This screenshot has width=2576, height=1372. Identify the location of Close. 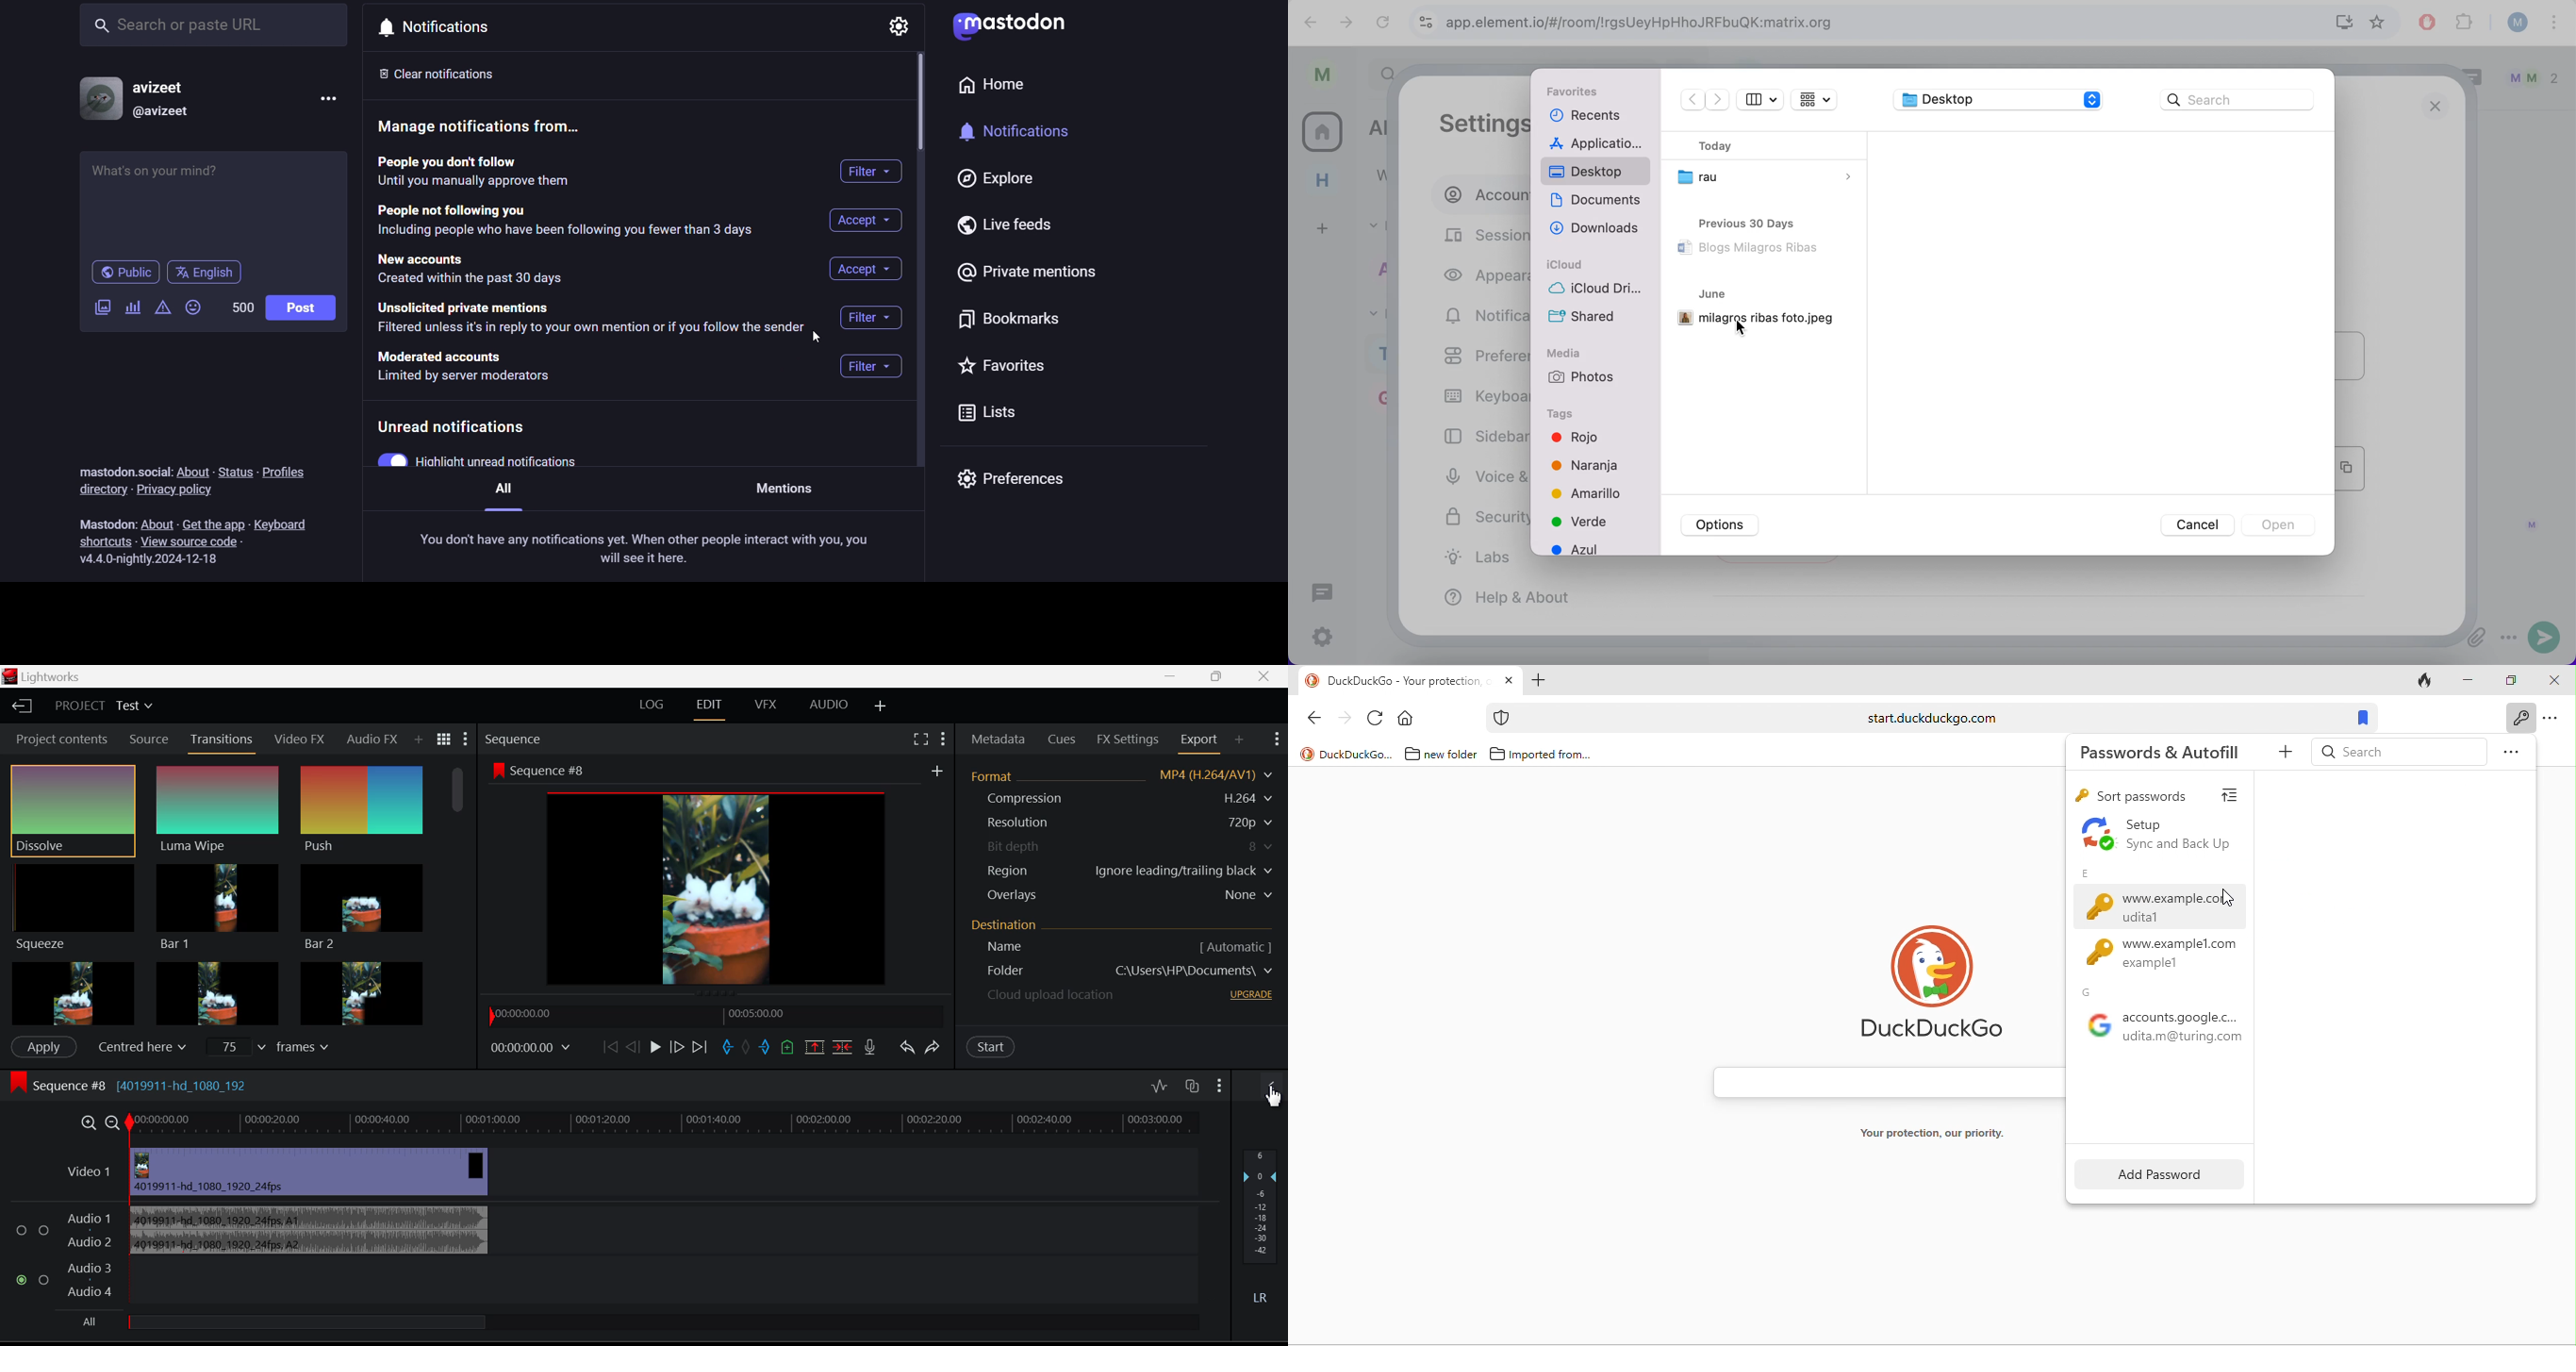
(1265, 676).